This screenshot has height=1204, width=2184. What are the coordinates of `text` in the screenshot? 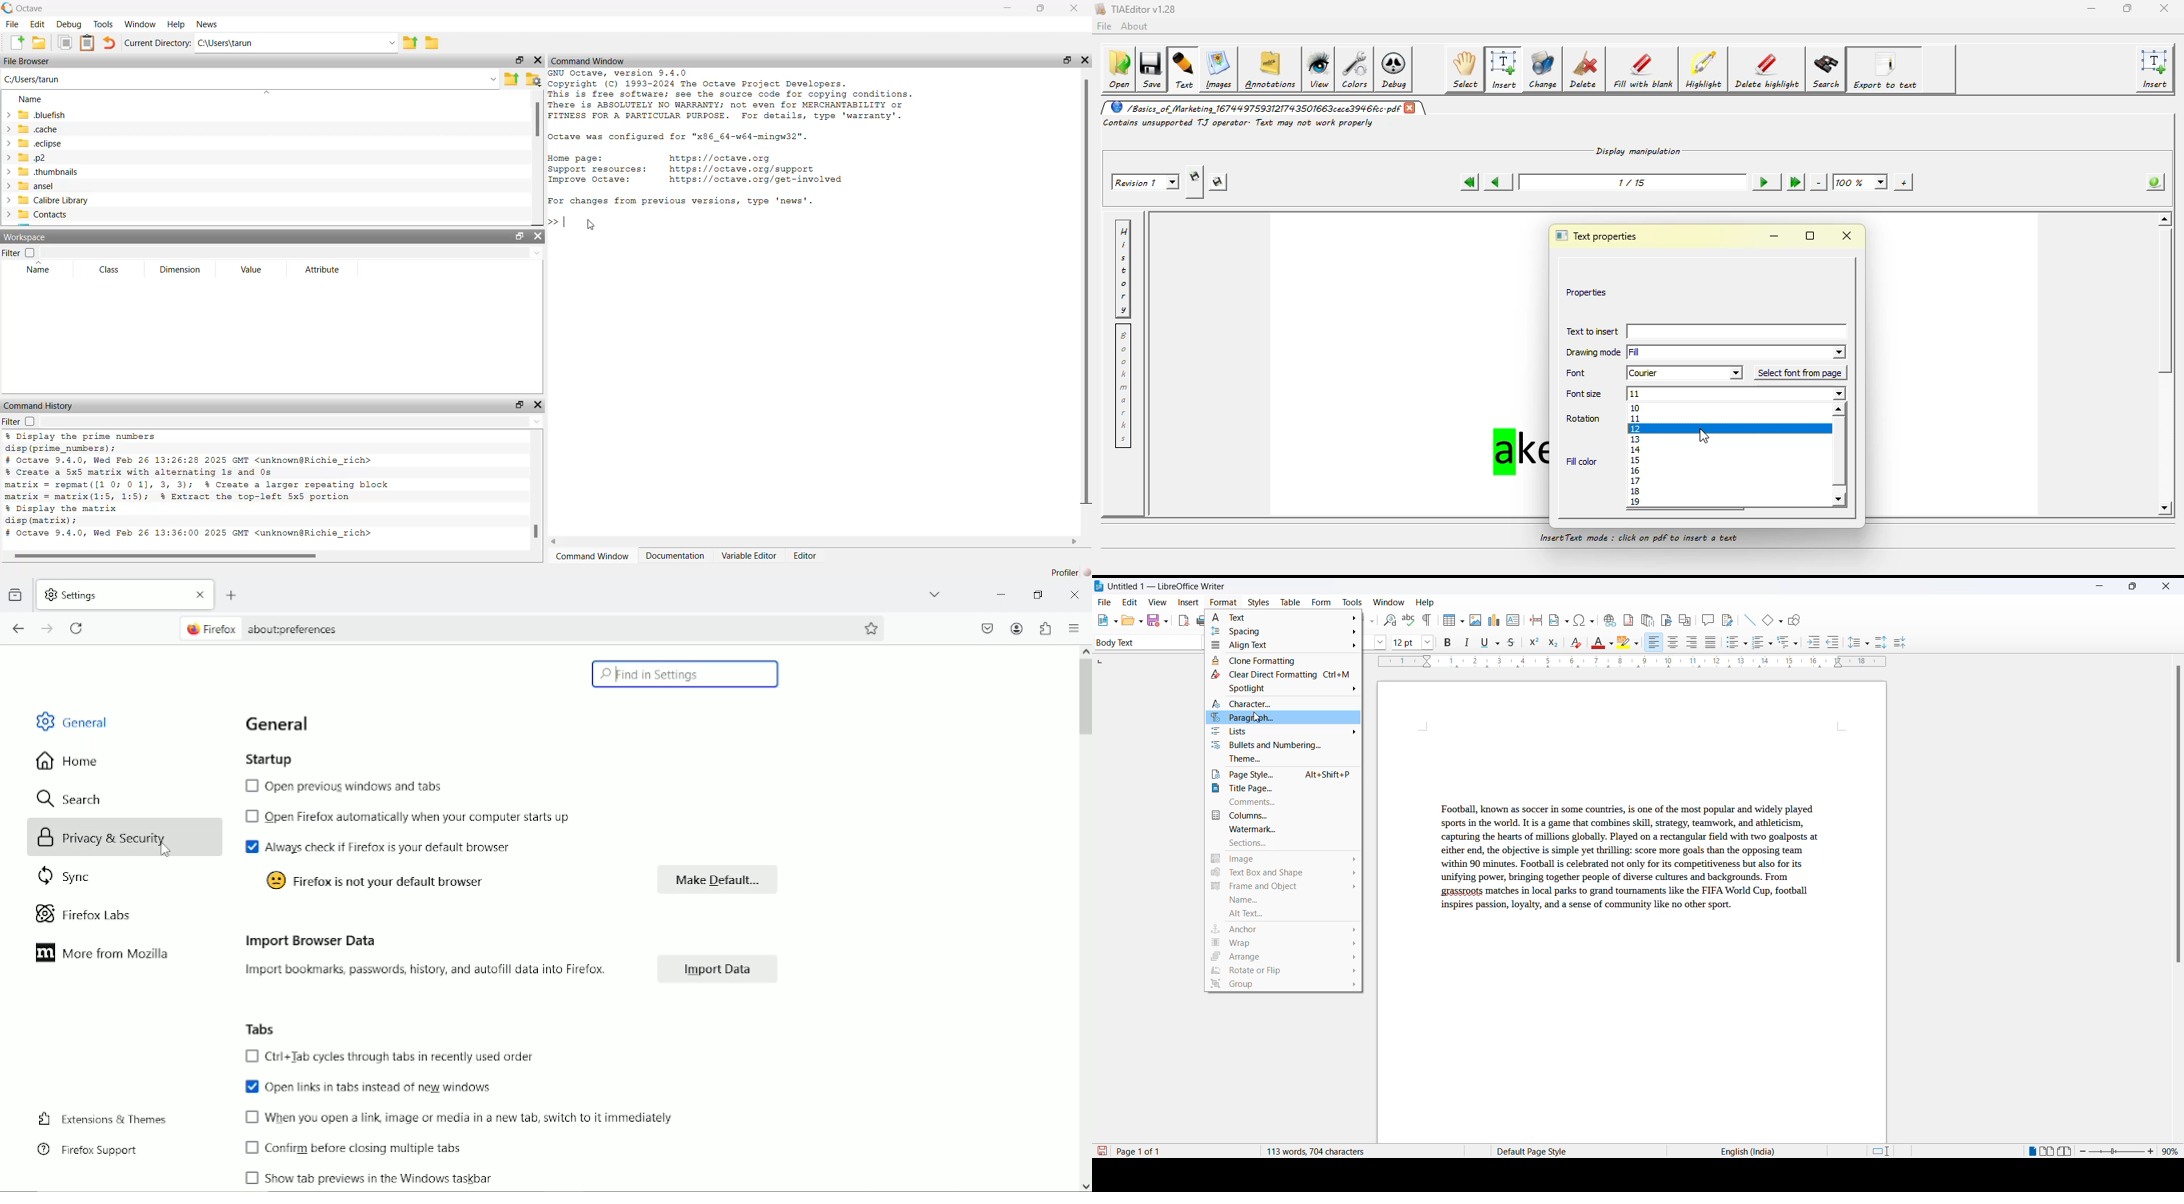 It's located at (468, 1115).